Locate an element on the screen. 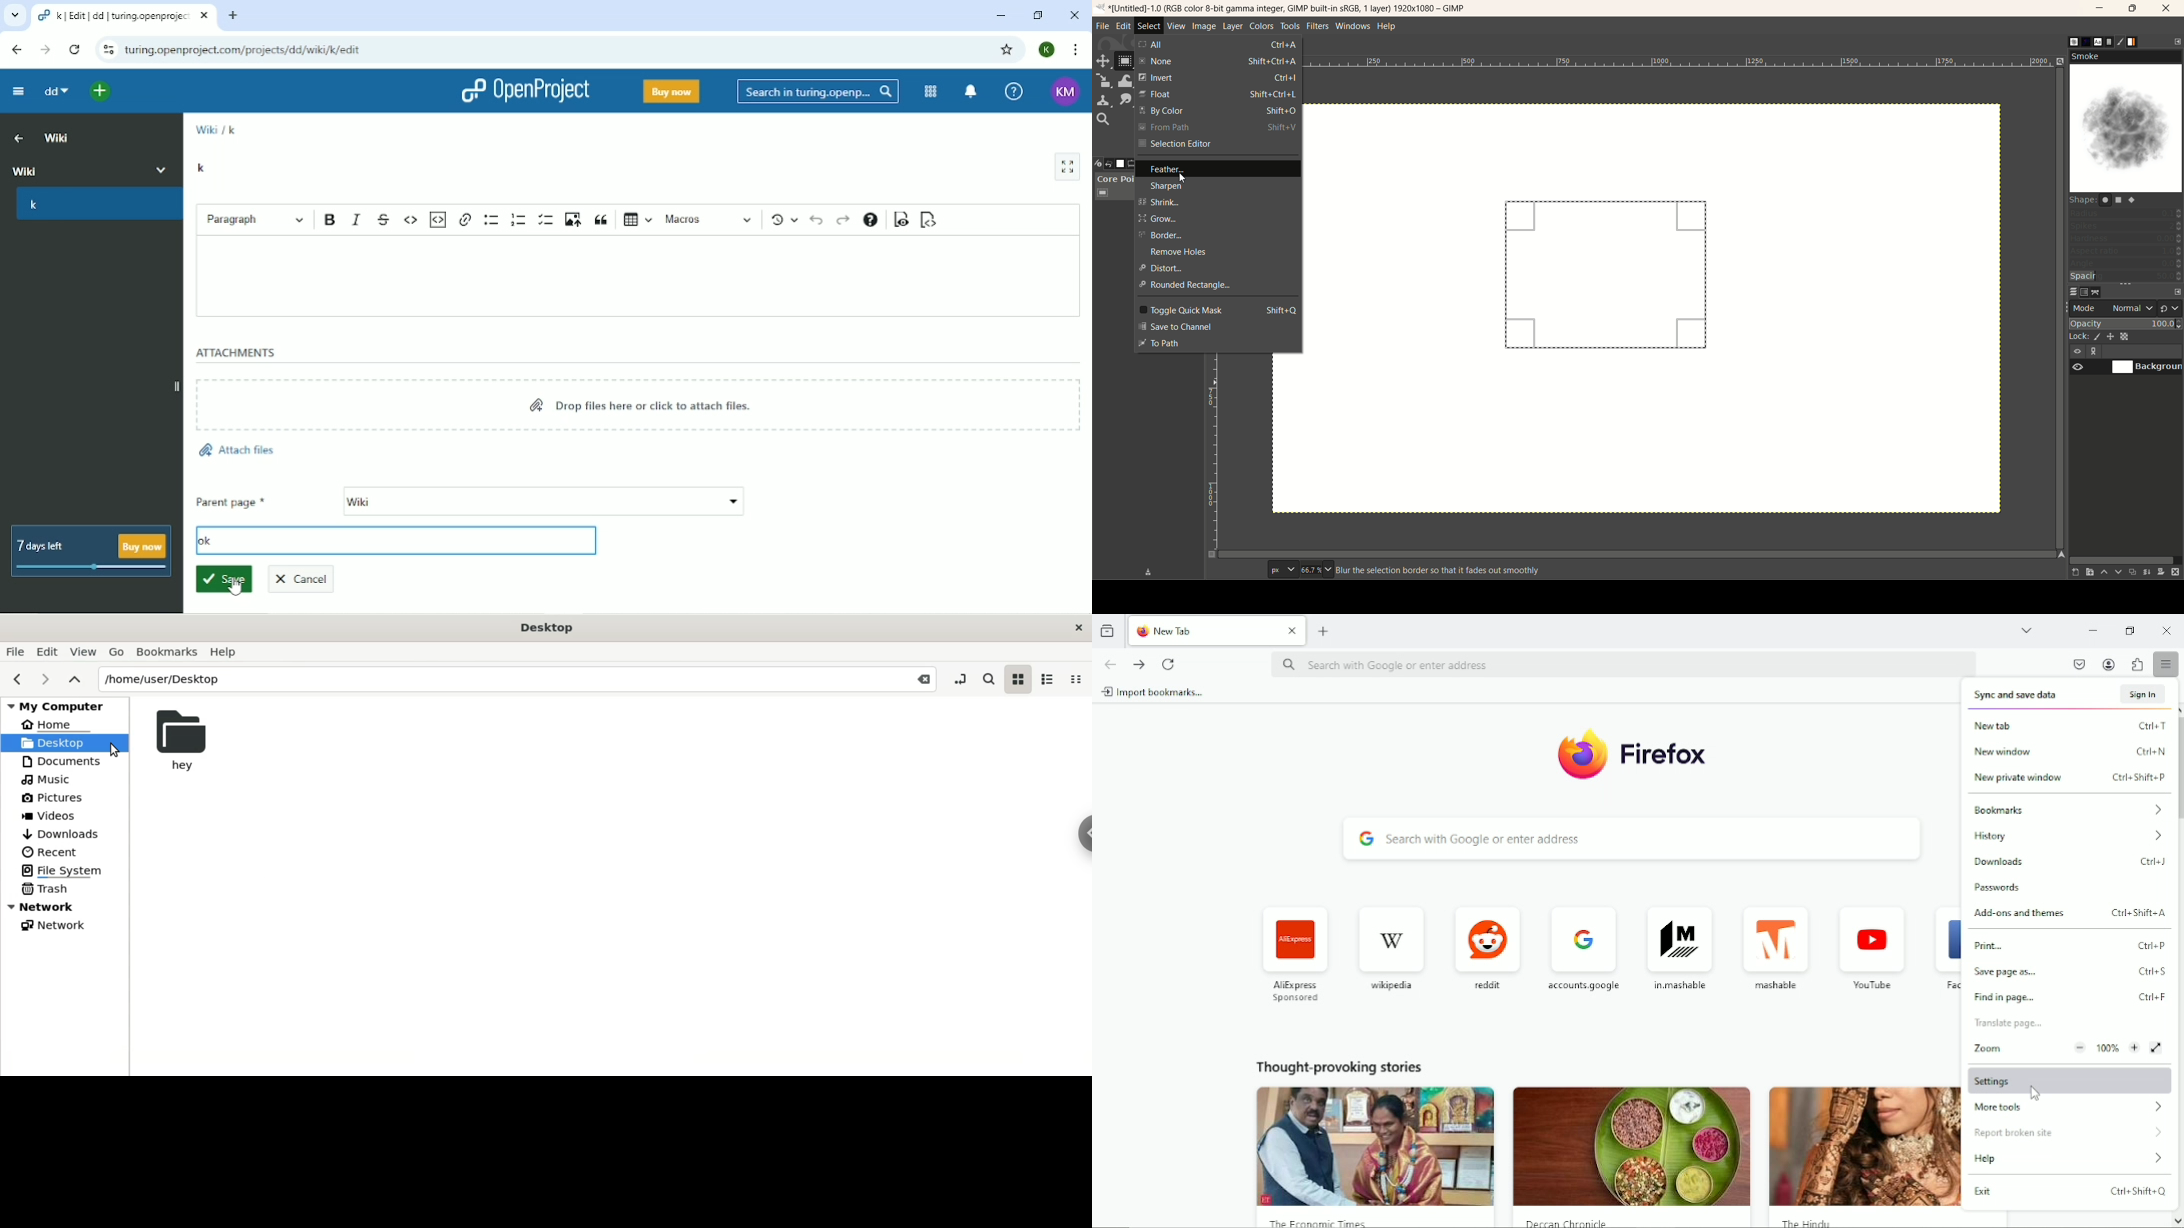 The height and width of the screenshot is (1232, 2184). layer is located at coordinates (2073, 292).